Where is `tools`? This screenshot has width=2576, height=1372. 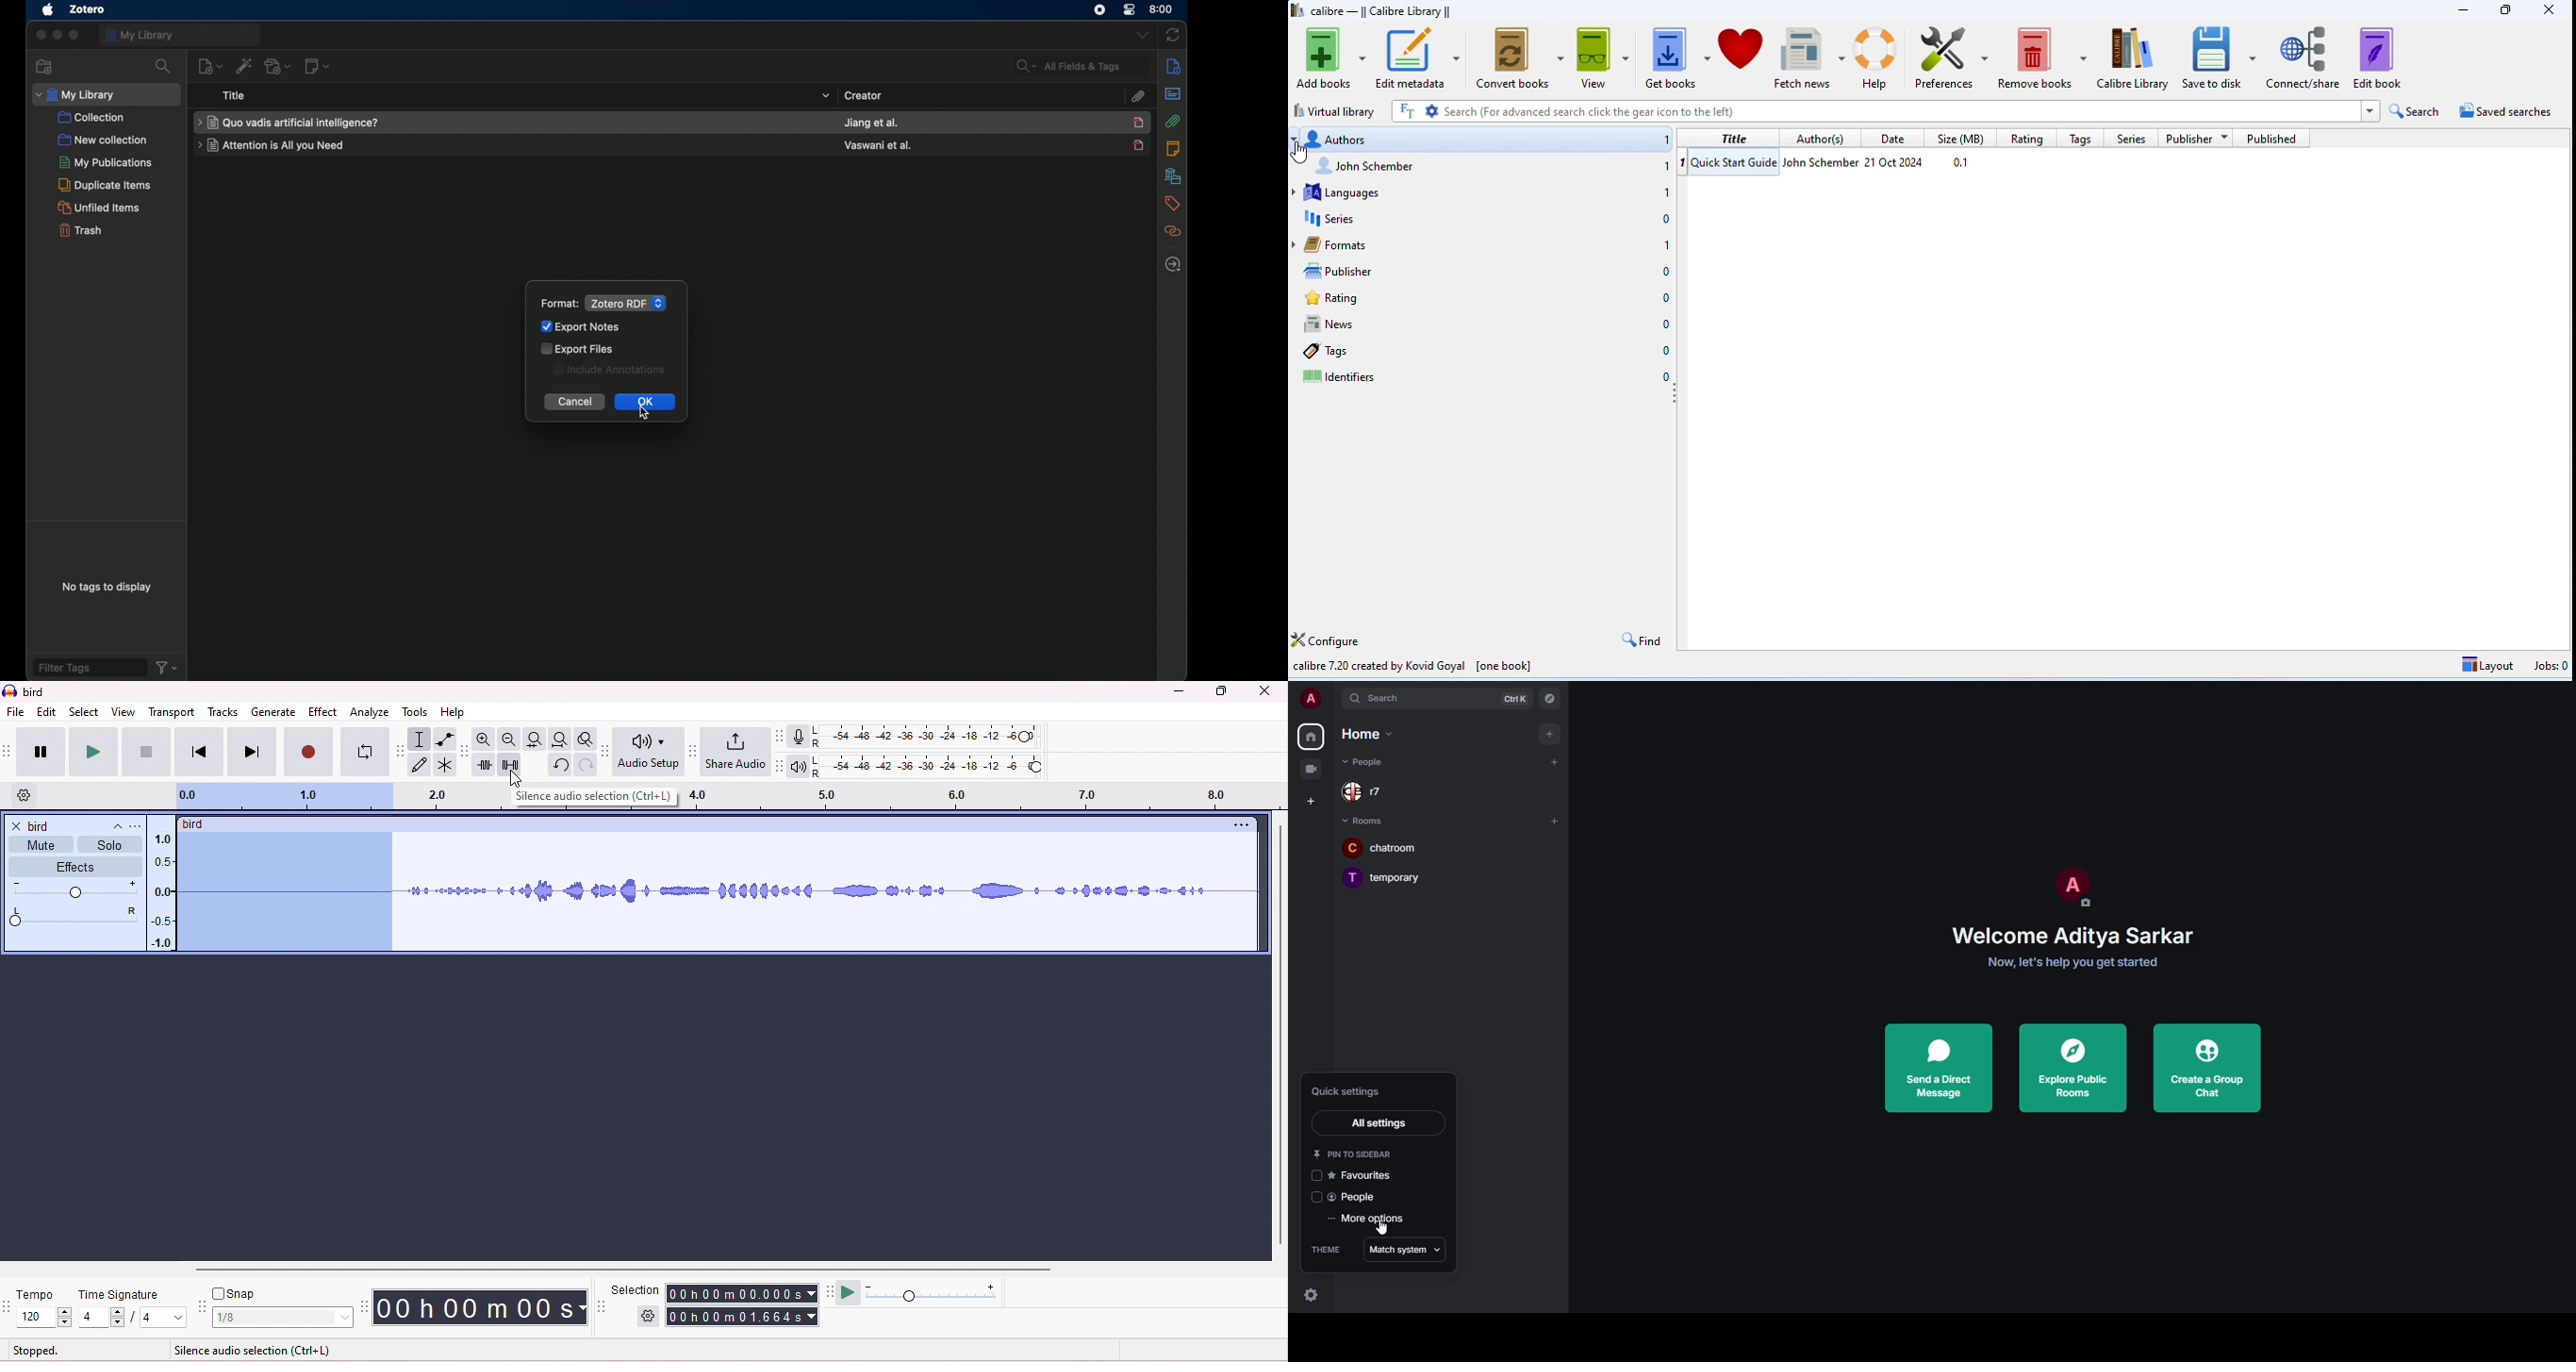
tools is located at coordinates (414, 712).